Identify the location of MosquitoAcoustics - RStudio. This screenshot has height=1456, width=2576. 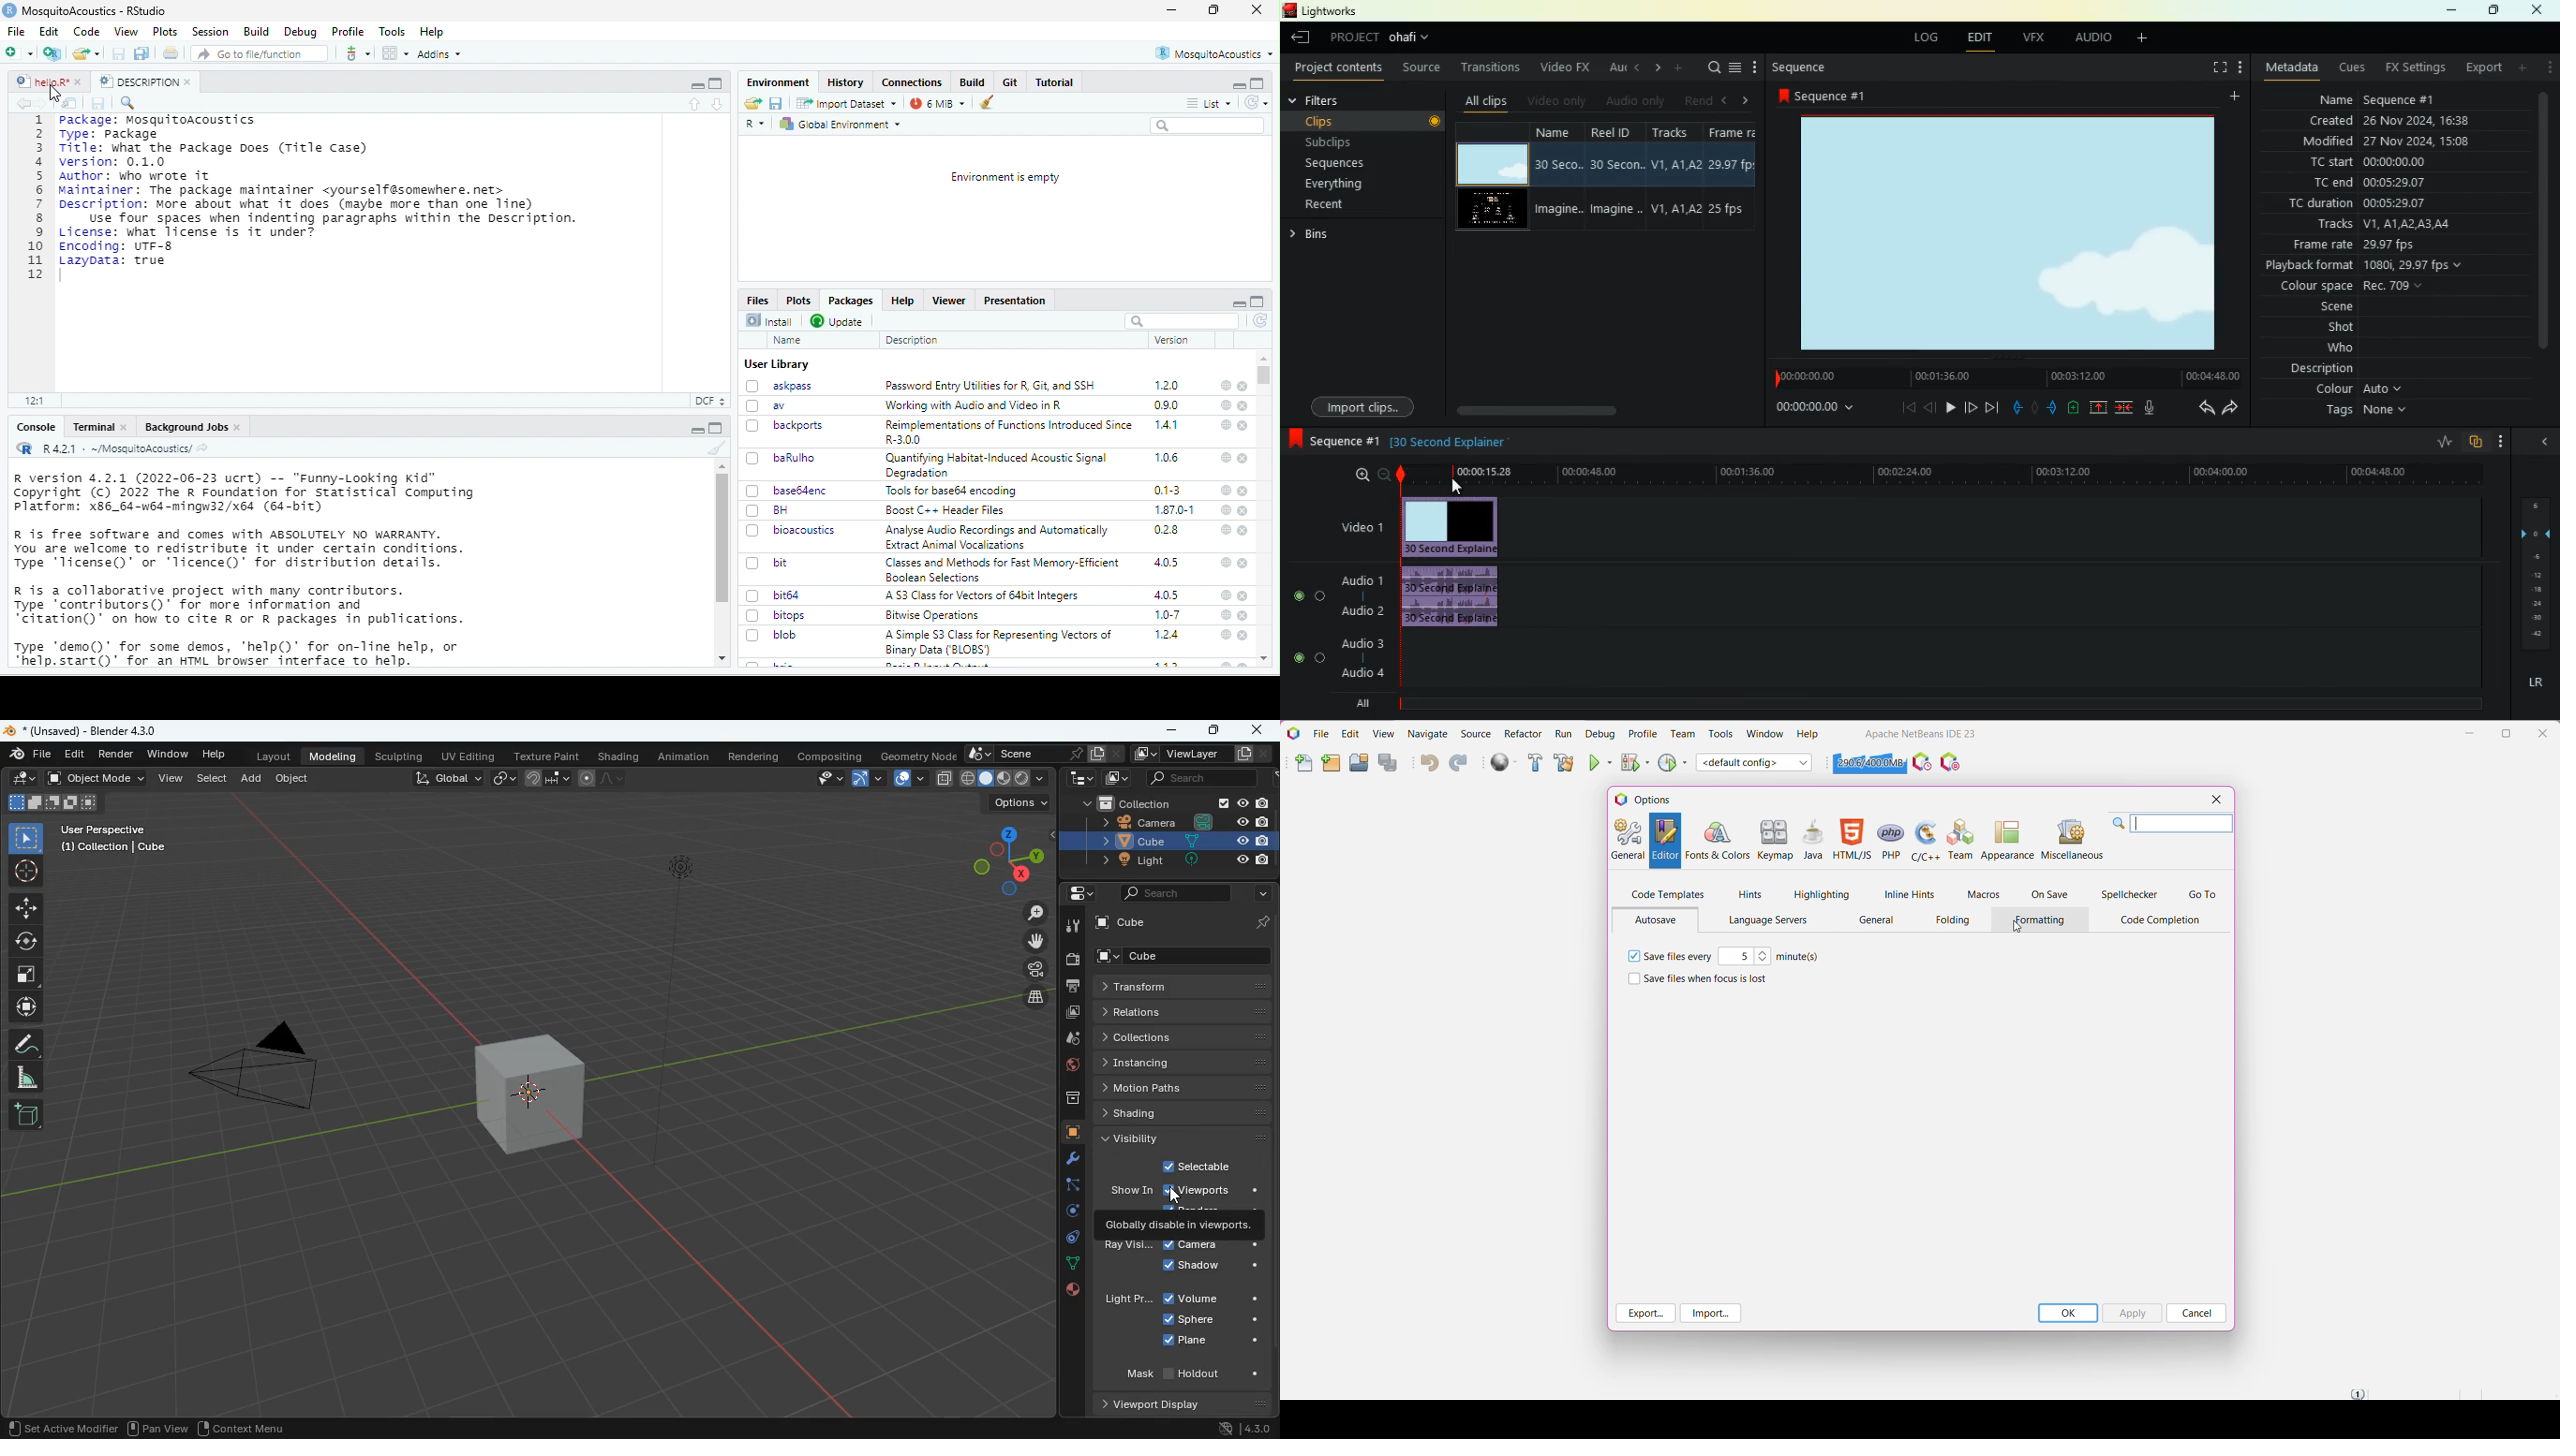
(95, 11).